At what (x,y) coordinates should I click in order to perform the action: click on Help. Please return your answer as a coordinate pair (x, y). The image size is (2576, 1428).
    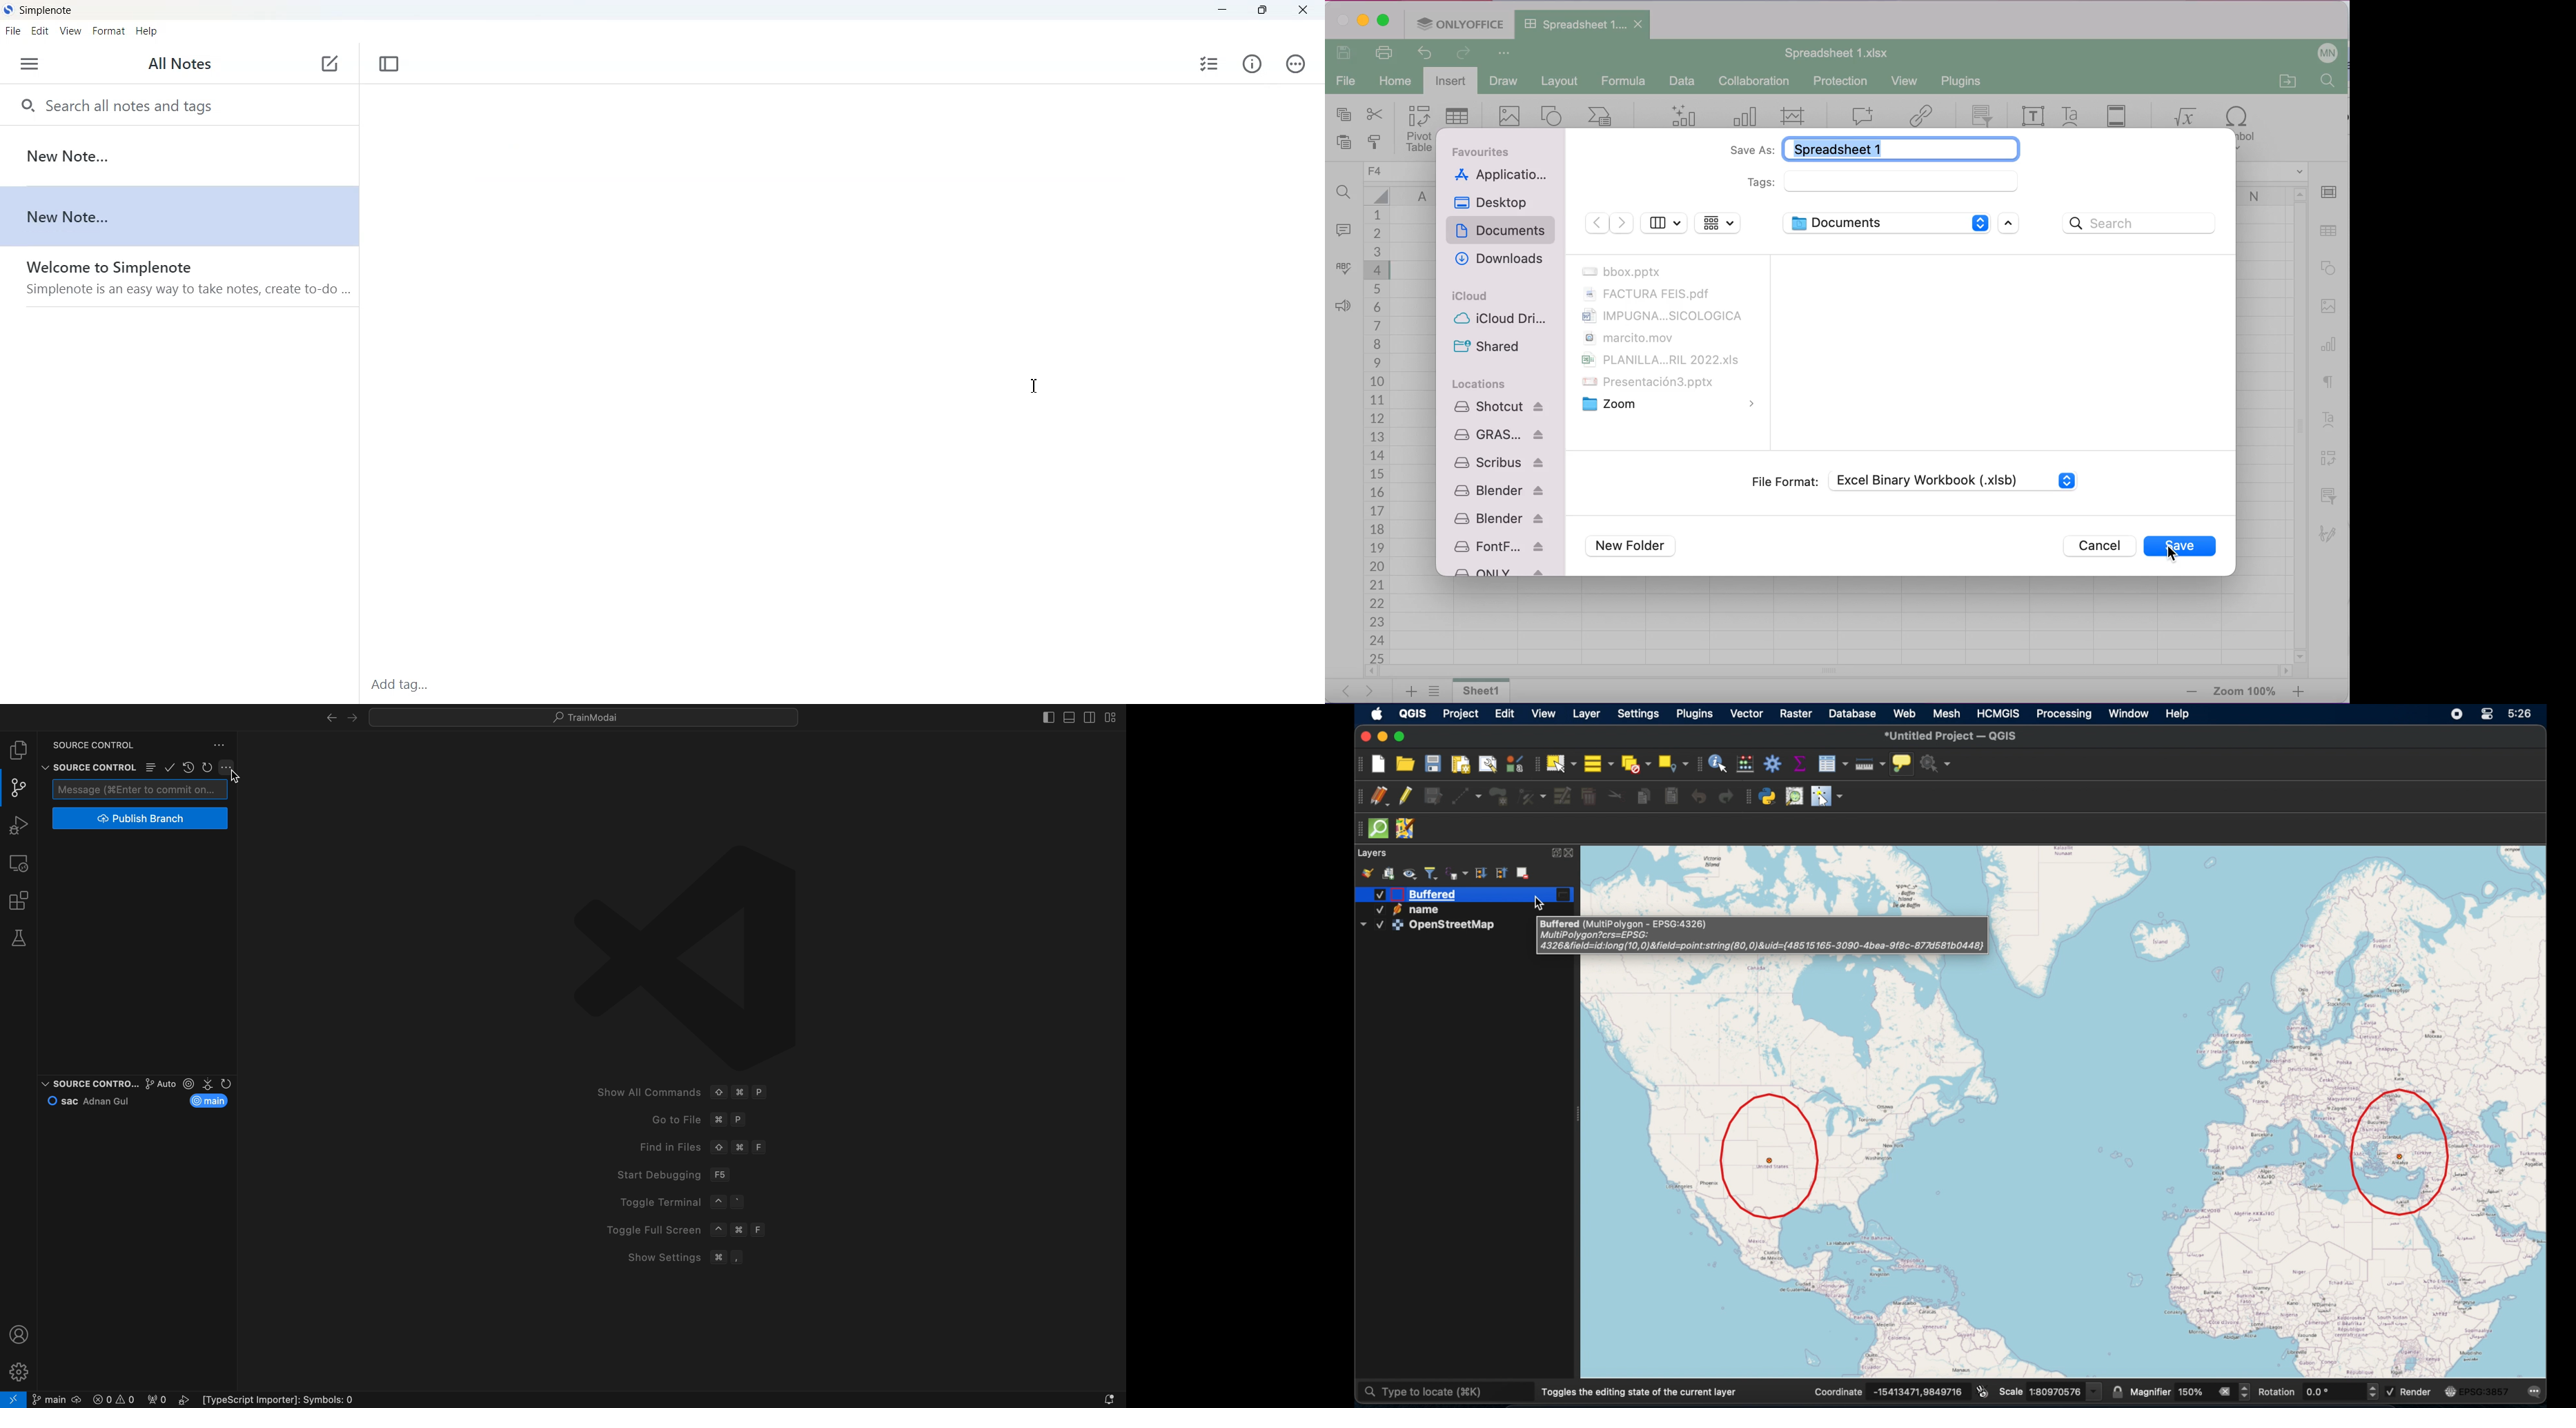
    Looking at the image, I should click on (147, 32).